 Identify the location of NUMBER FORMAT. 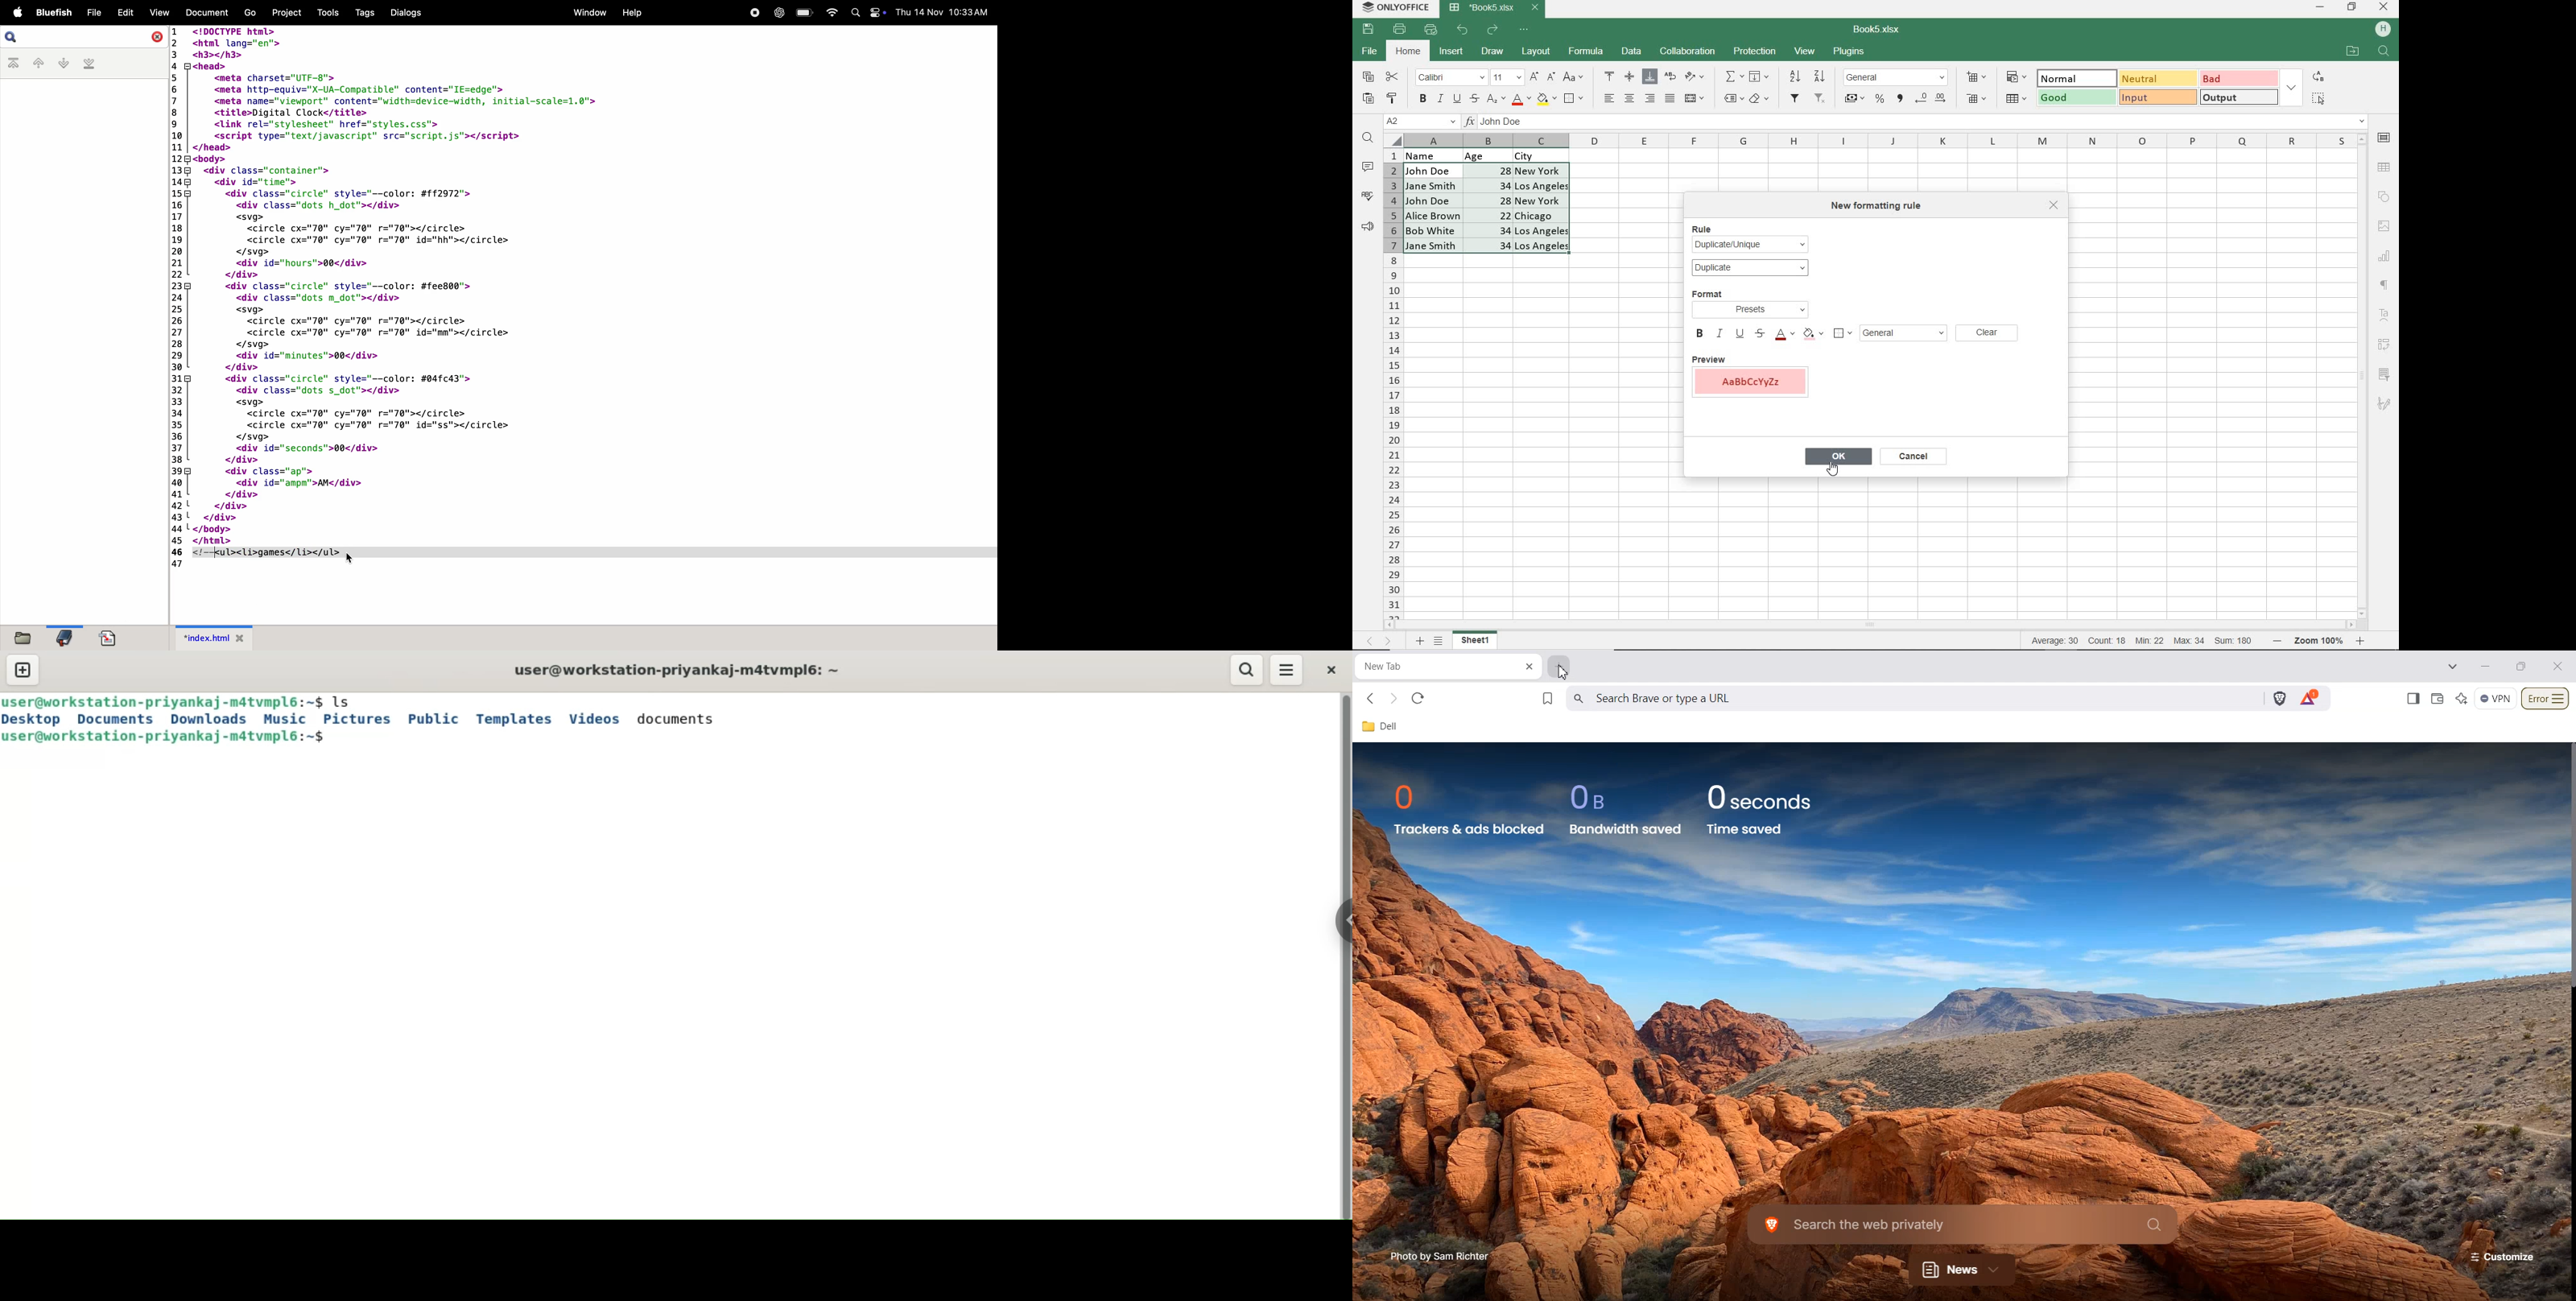
(1897, 77).